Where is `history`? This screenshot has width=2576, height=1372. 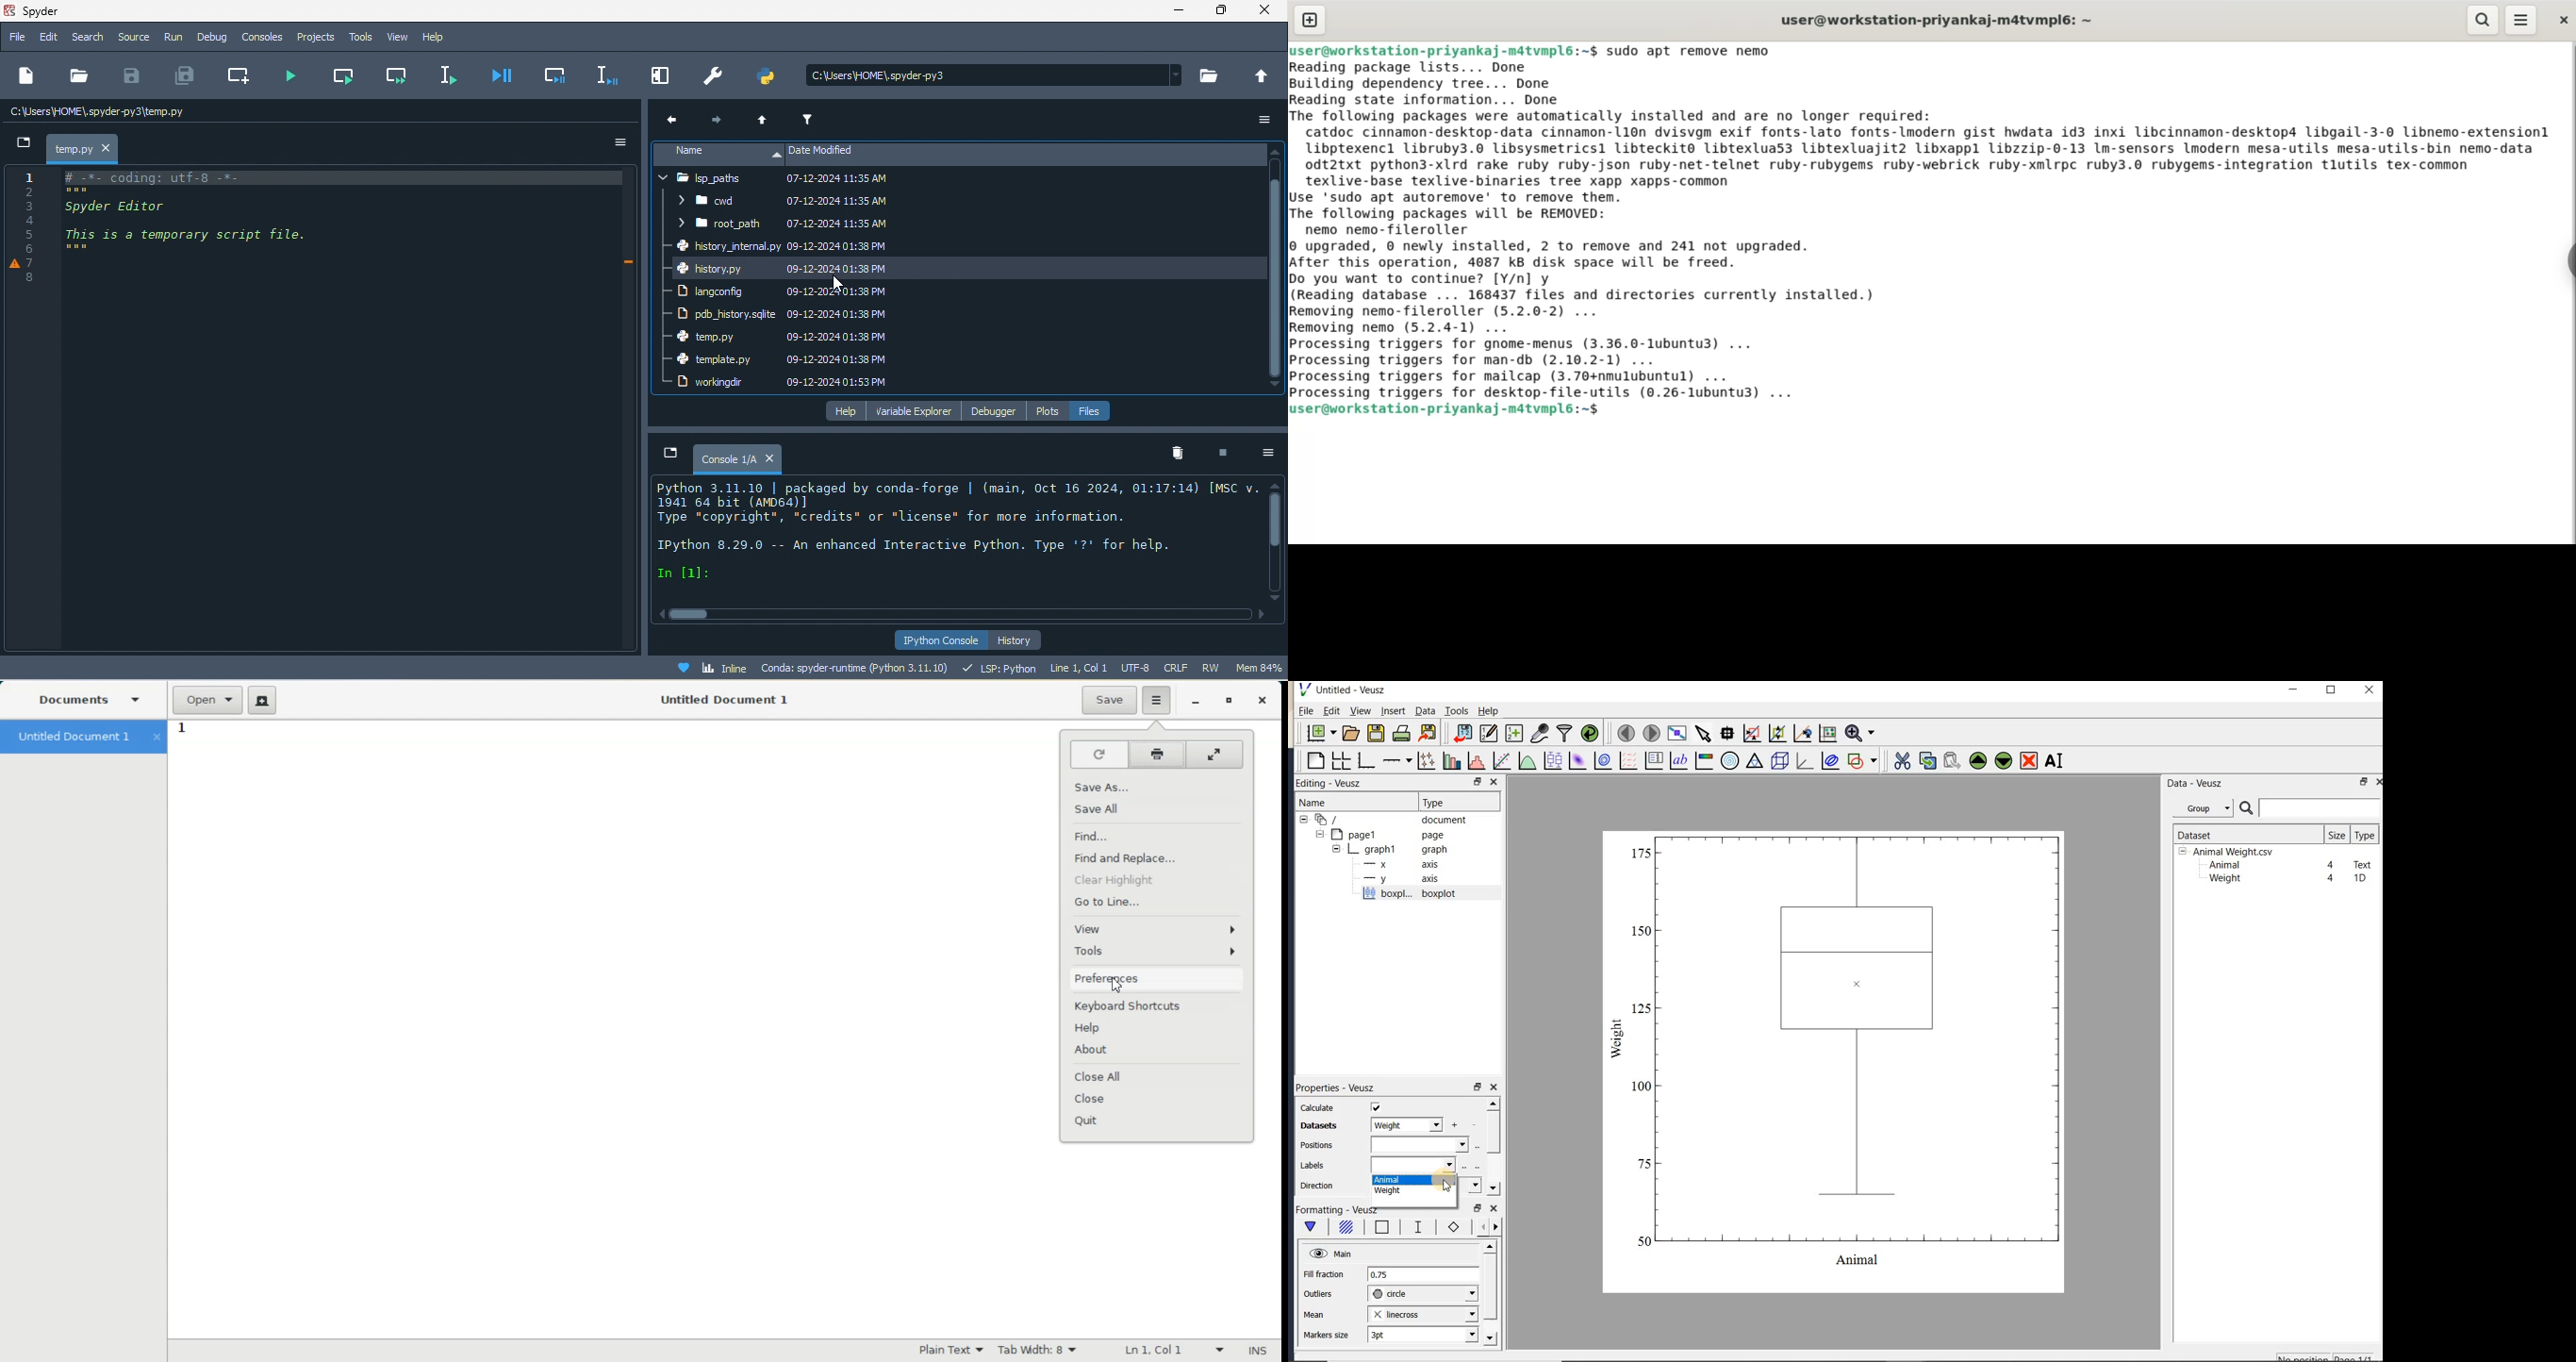 history is located at coordinates (1017, 640).